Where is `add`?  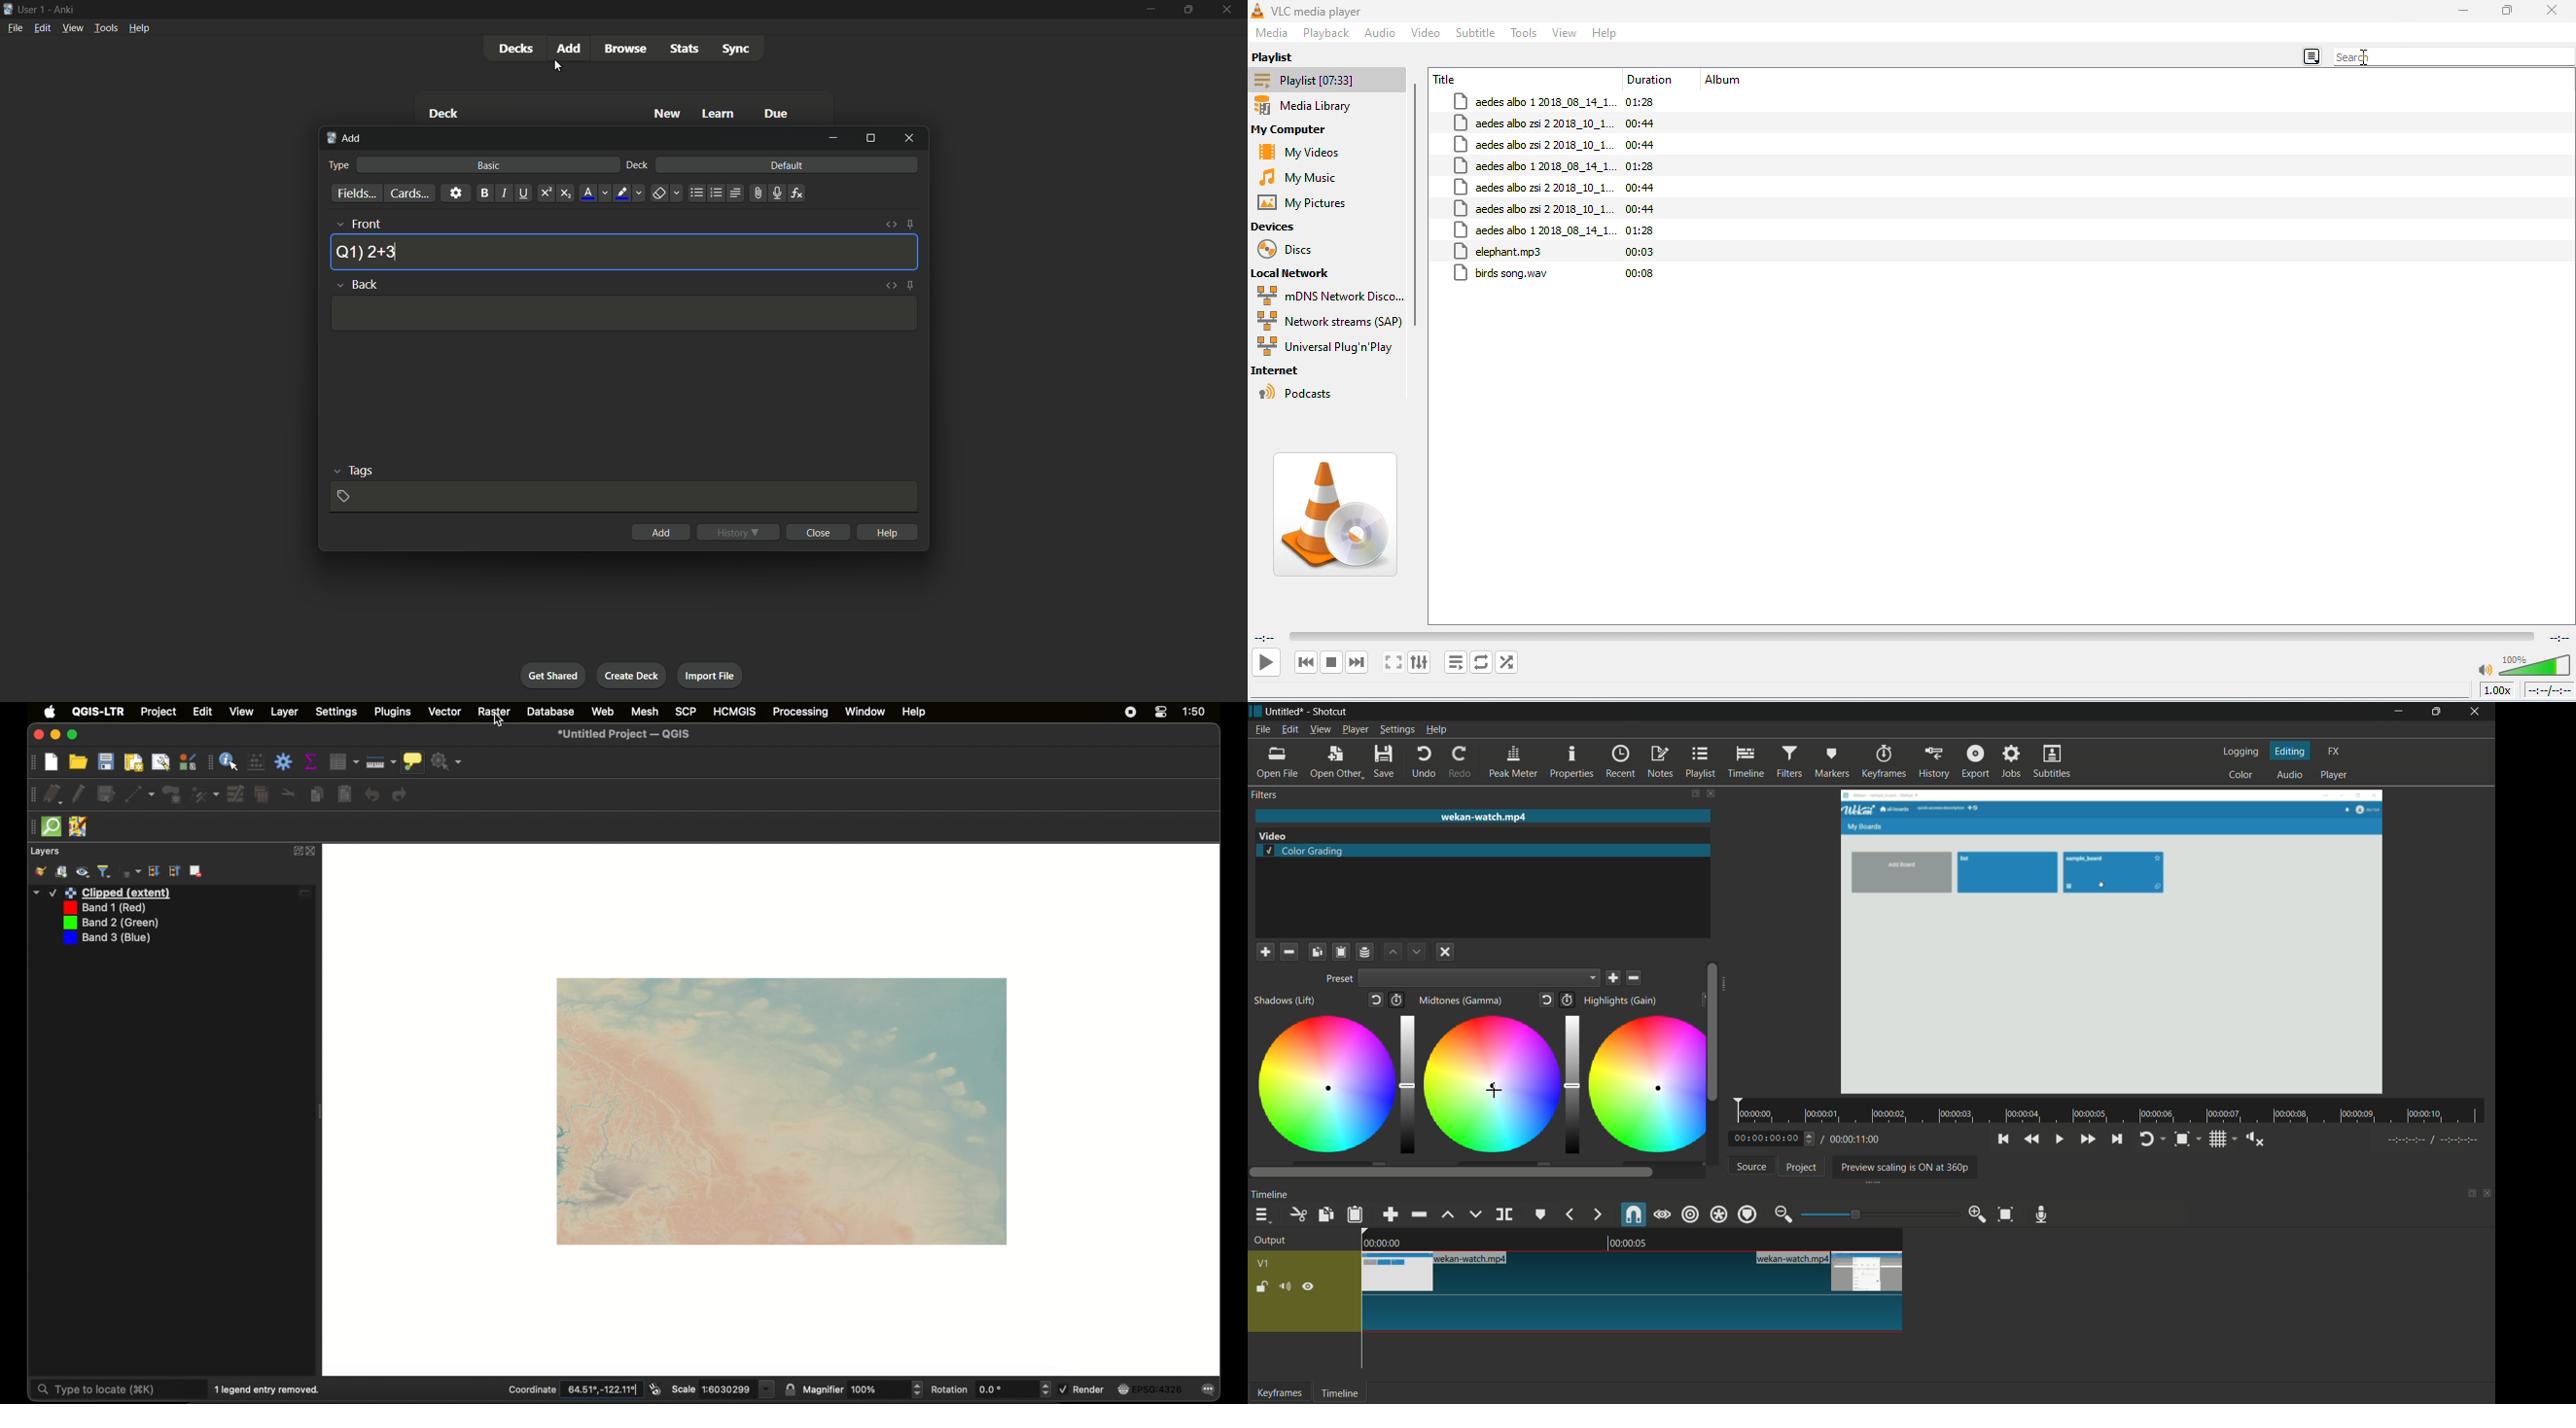 add is located at coordinates (571, 47).